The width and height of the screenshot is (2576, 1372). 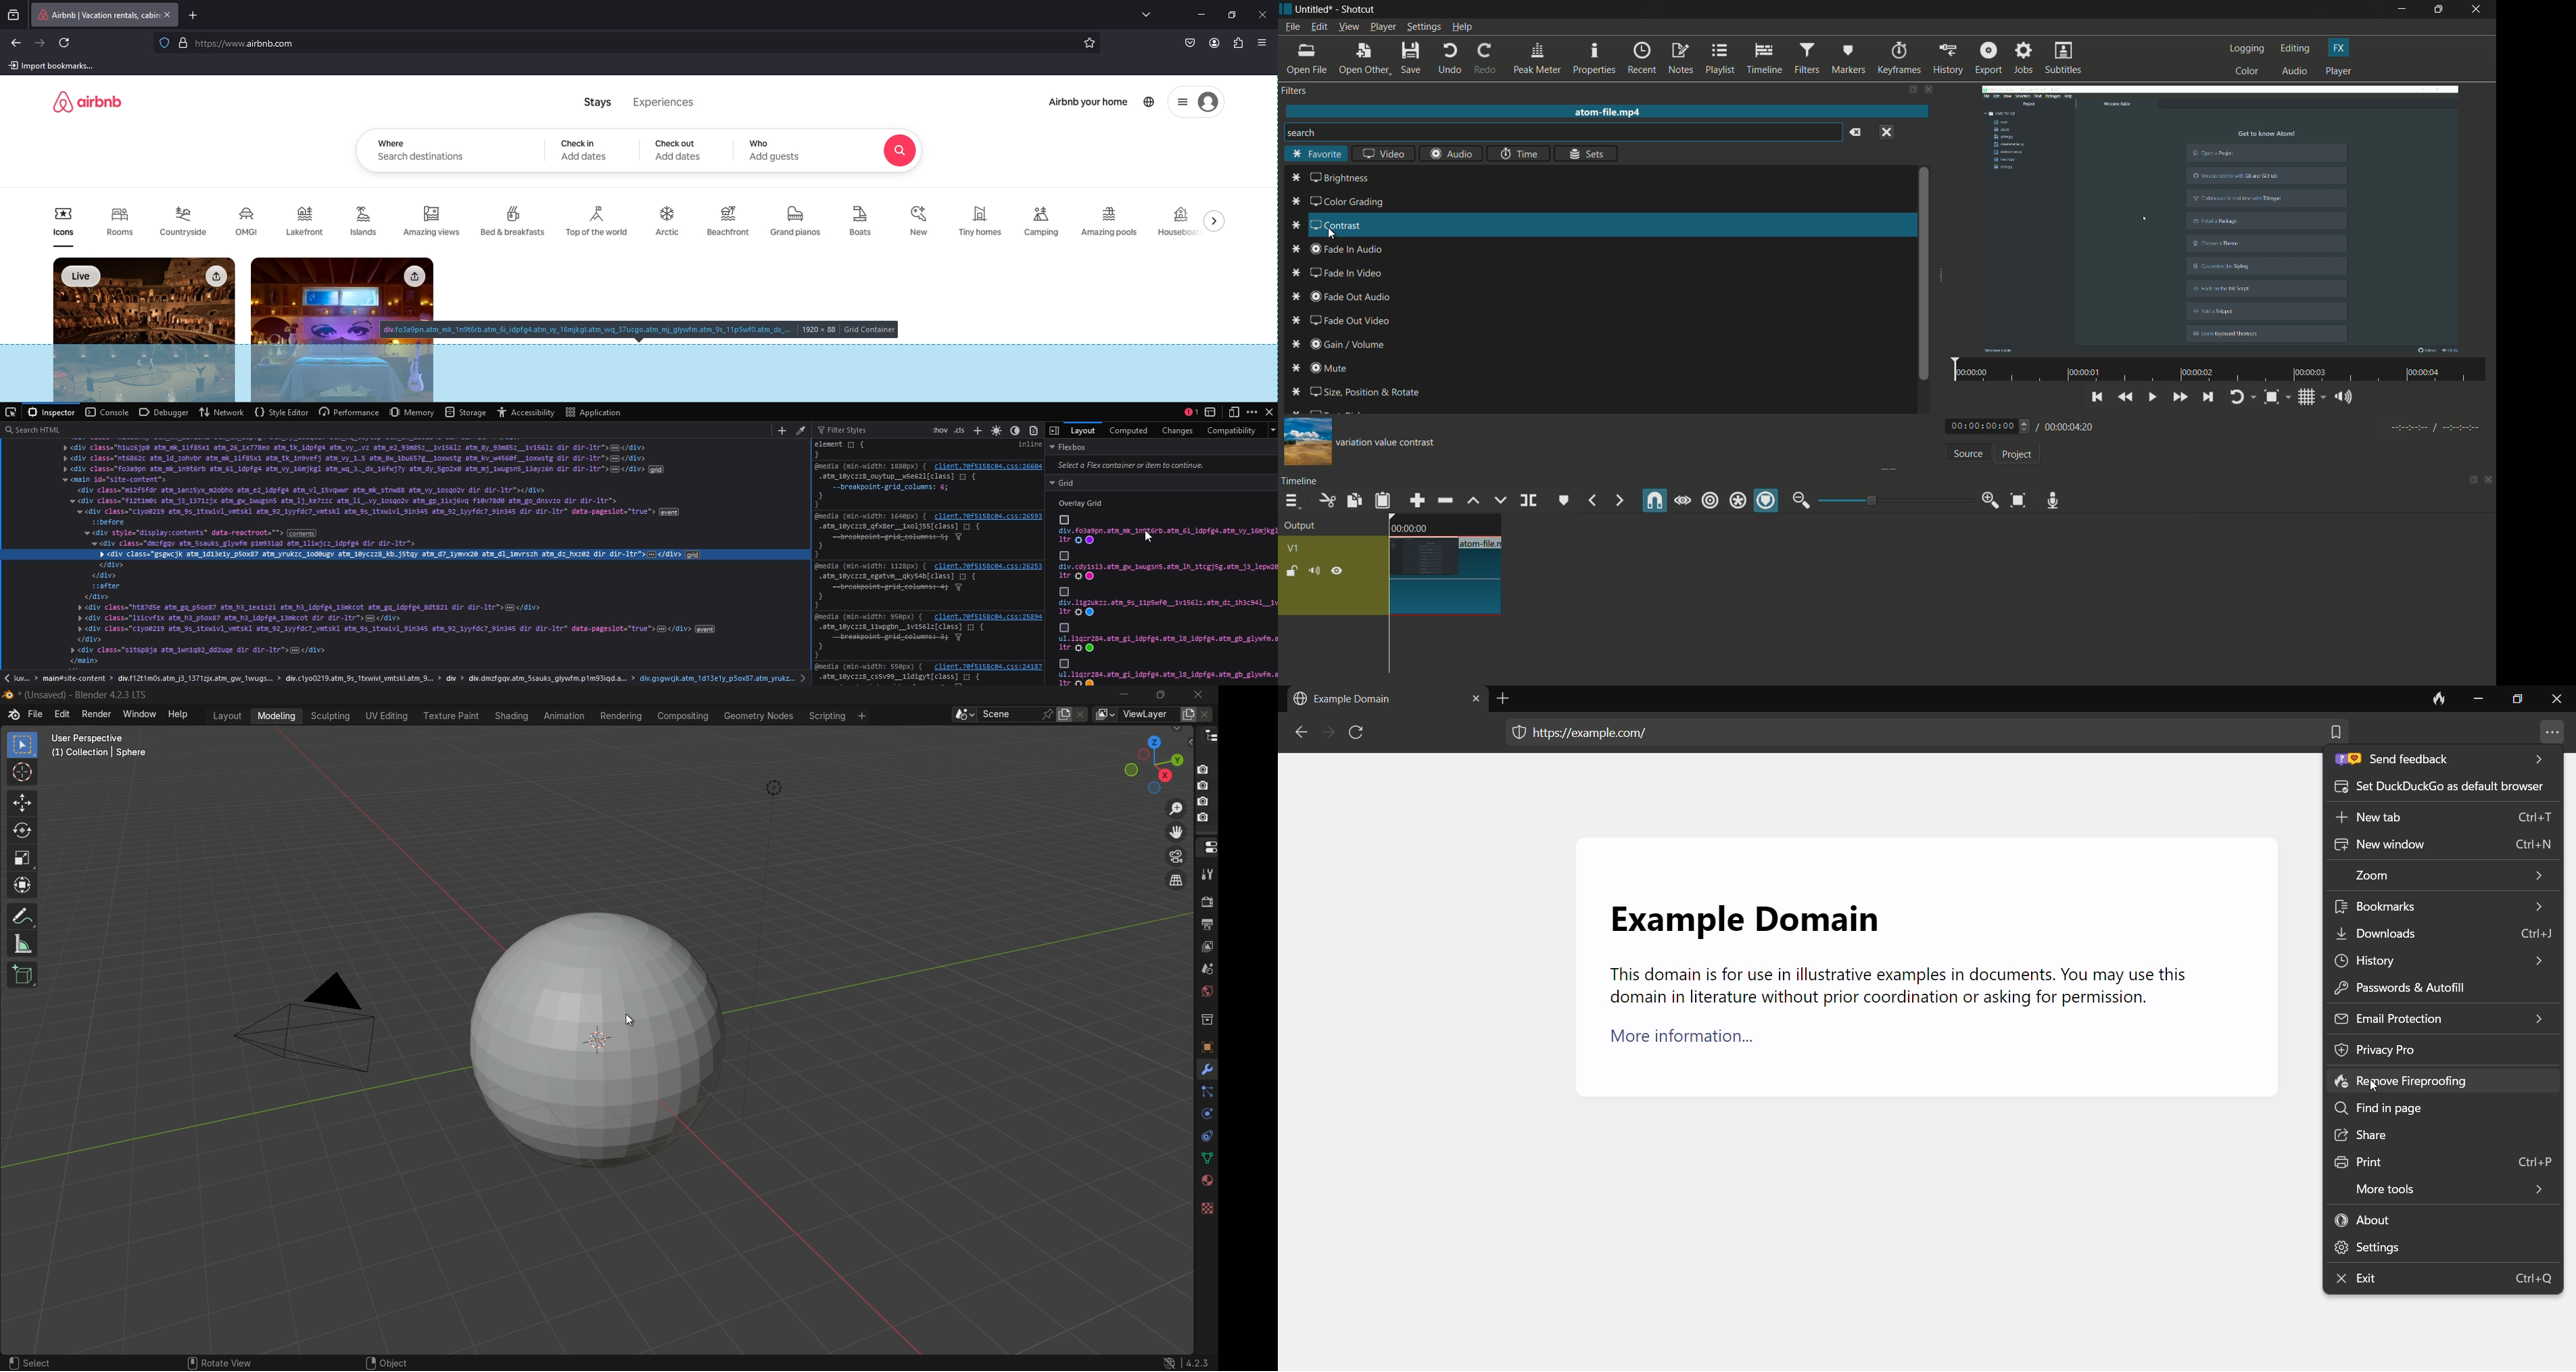 What do you see at coordinates (1212, 412) in the screenshot?
I see `select an iframe` at bounding box center [1212, 412].